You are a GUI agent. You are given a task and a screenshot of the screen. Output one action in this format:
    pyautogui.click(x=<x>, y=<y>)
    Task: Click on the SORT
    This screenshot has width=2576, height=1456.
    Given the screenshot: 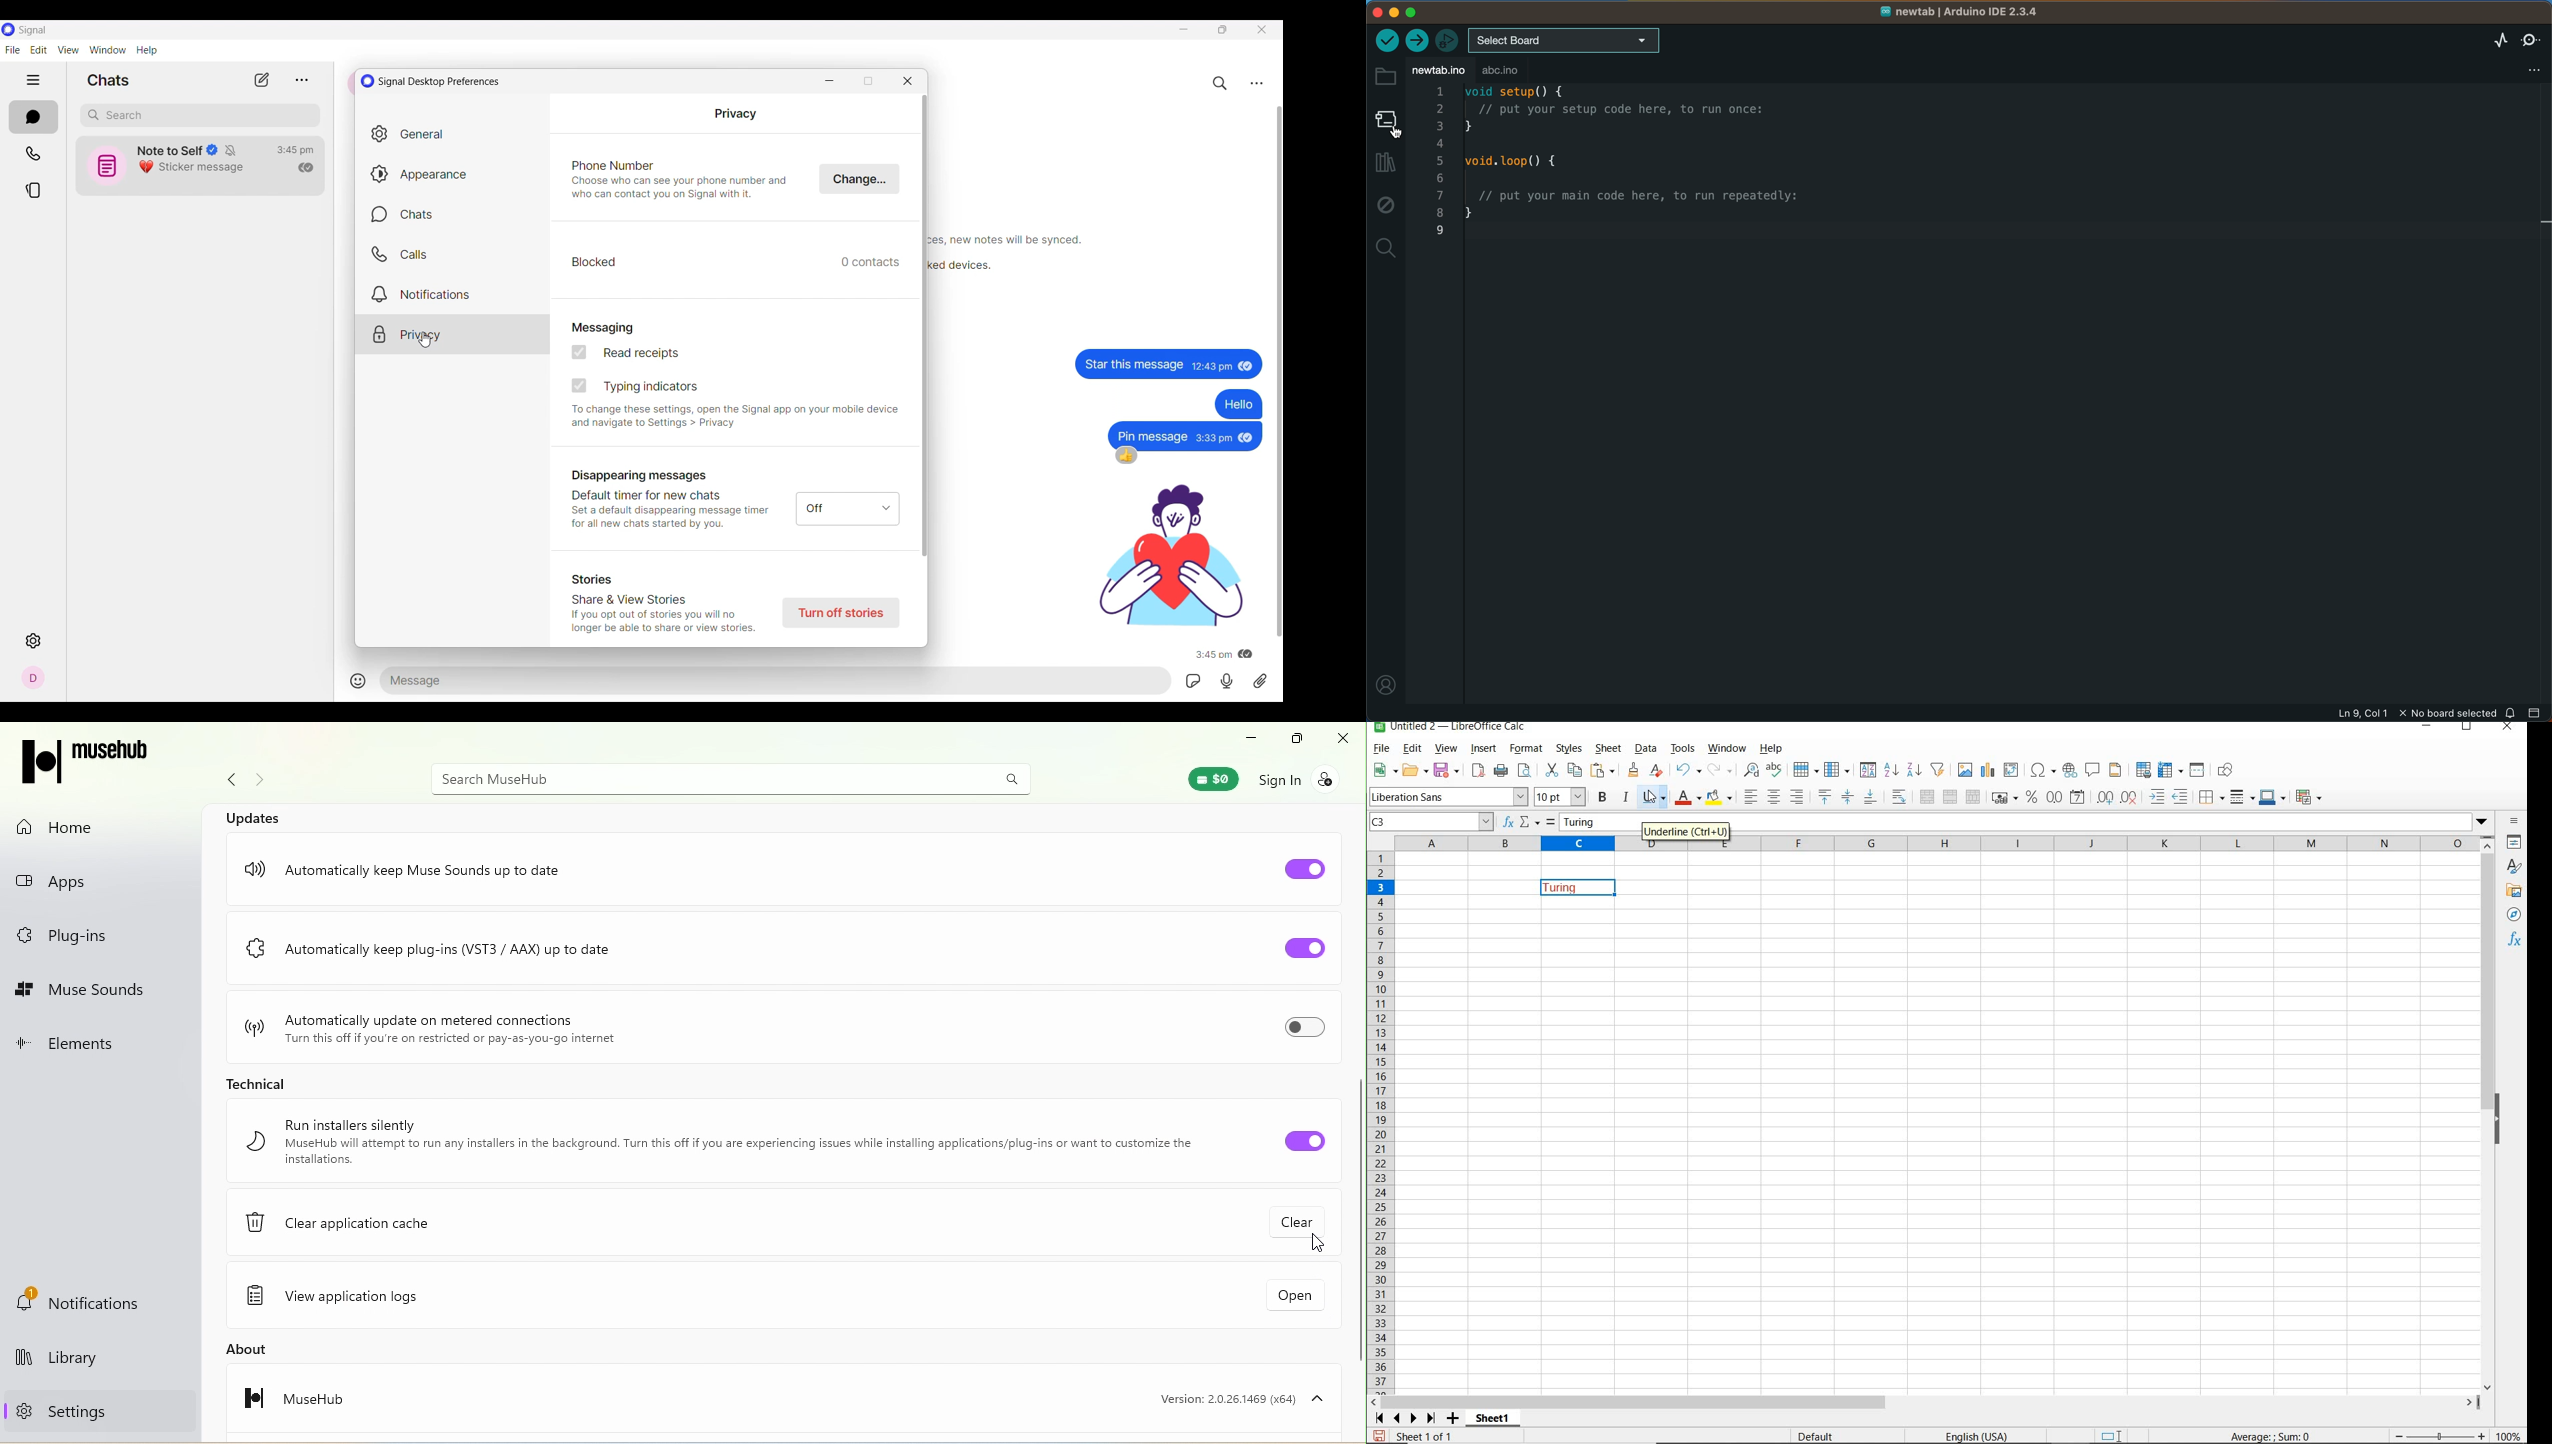 What is the action you would take?
    pyautogui.click(x=1867, y=770)
    